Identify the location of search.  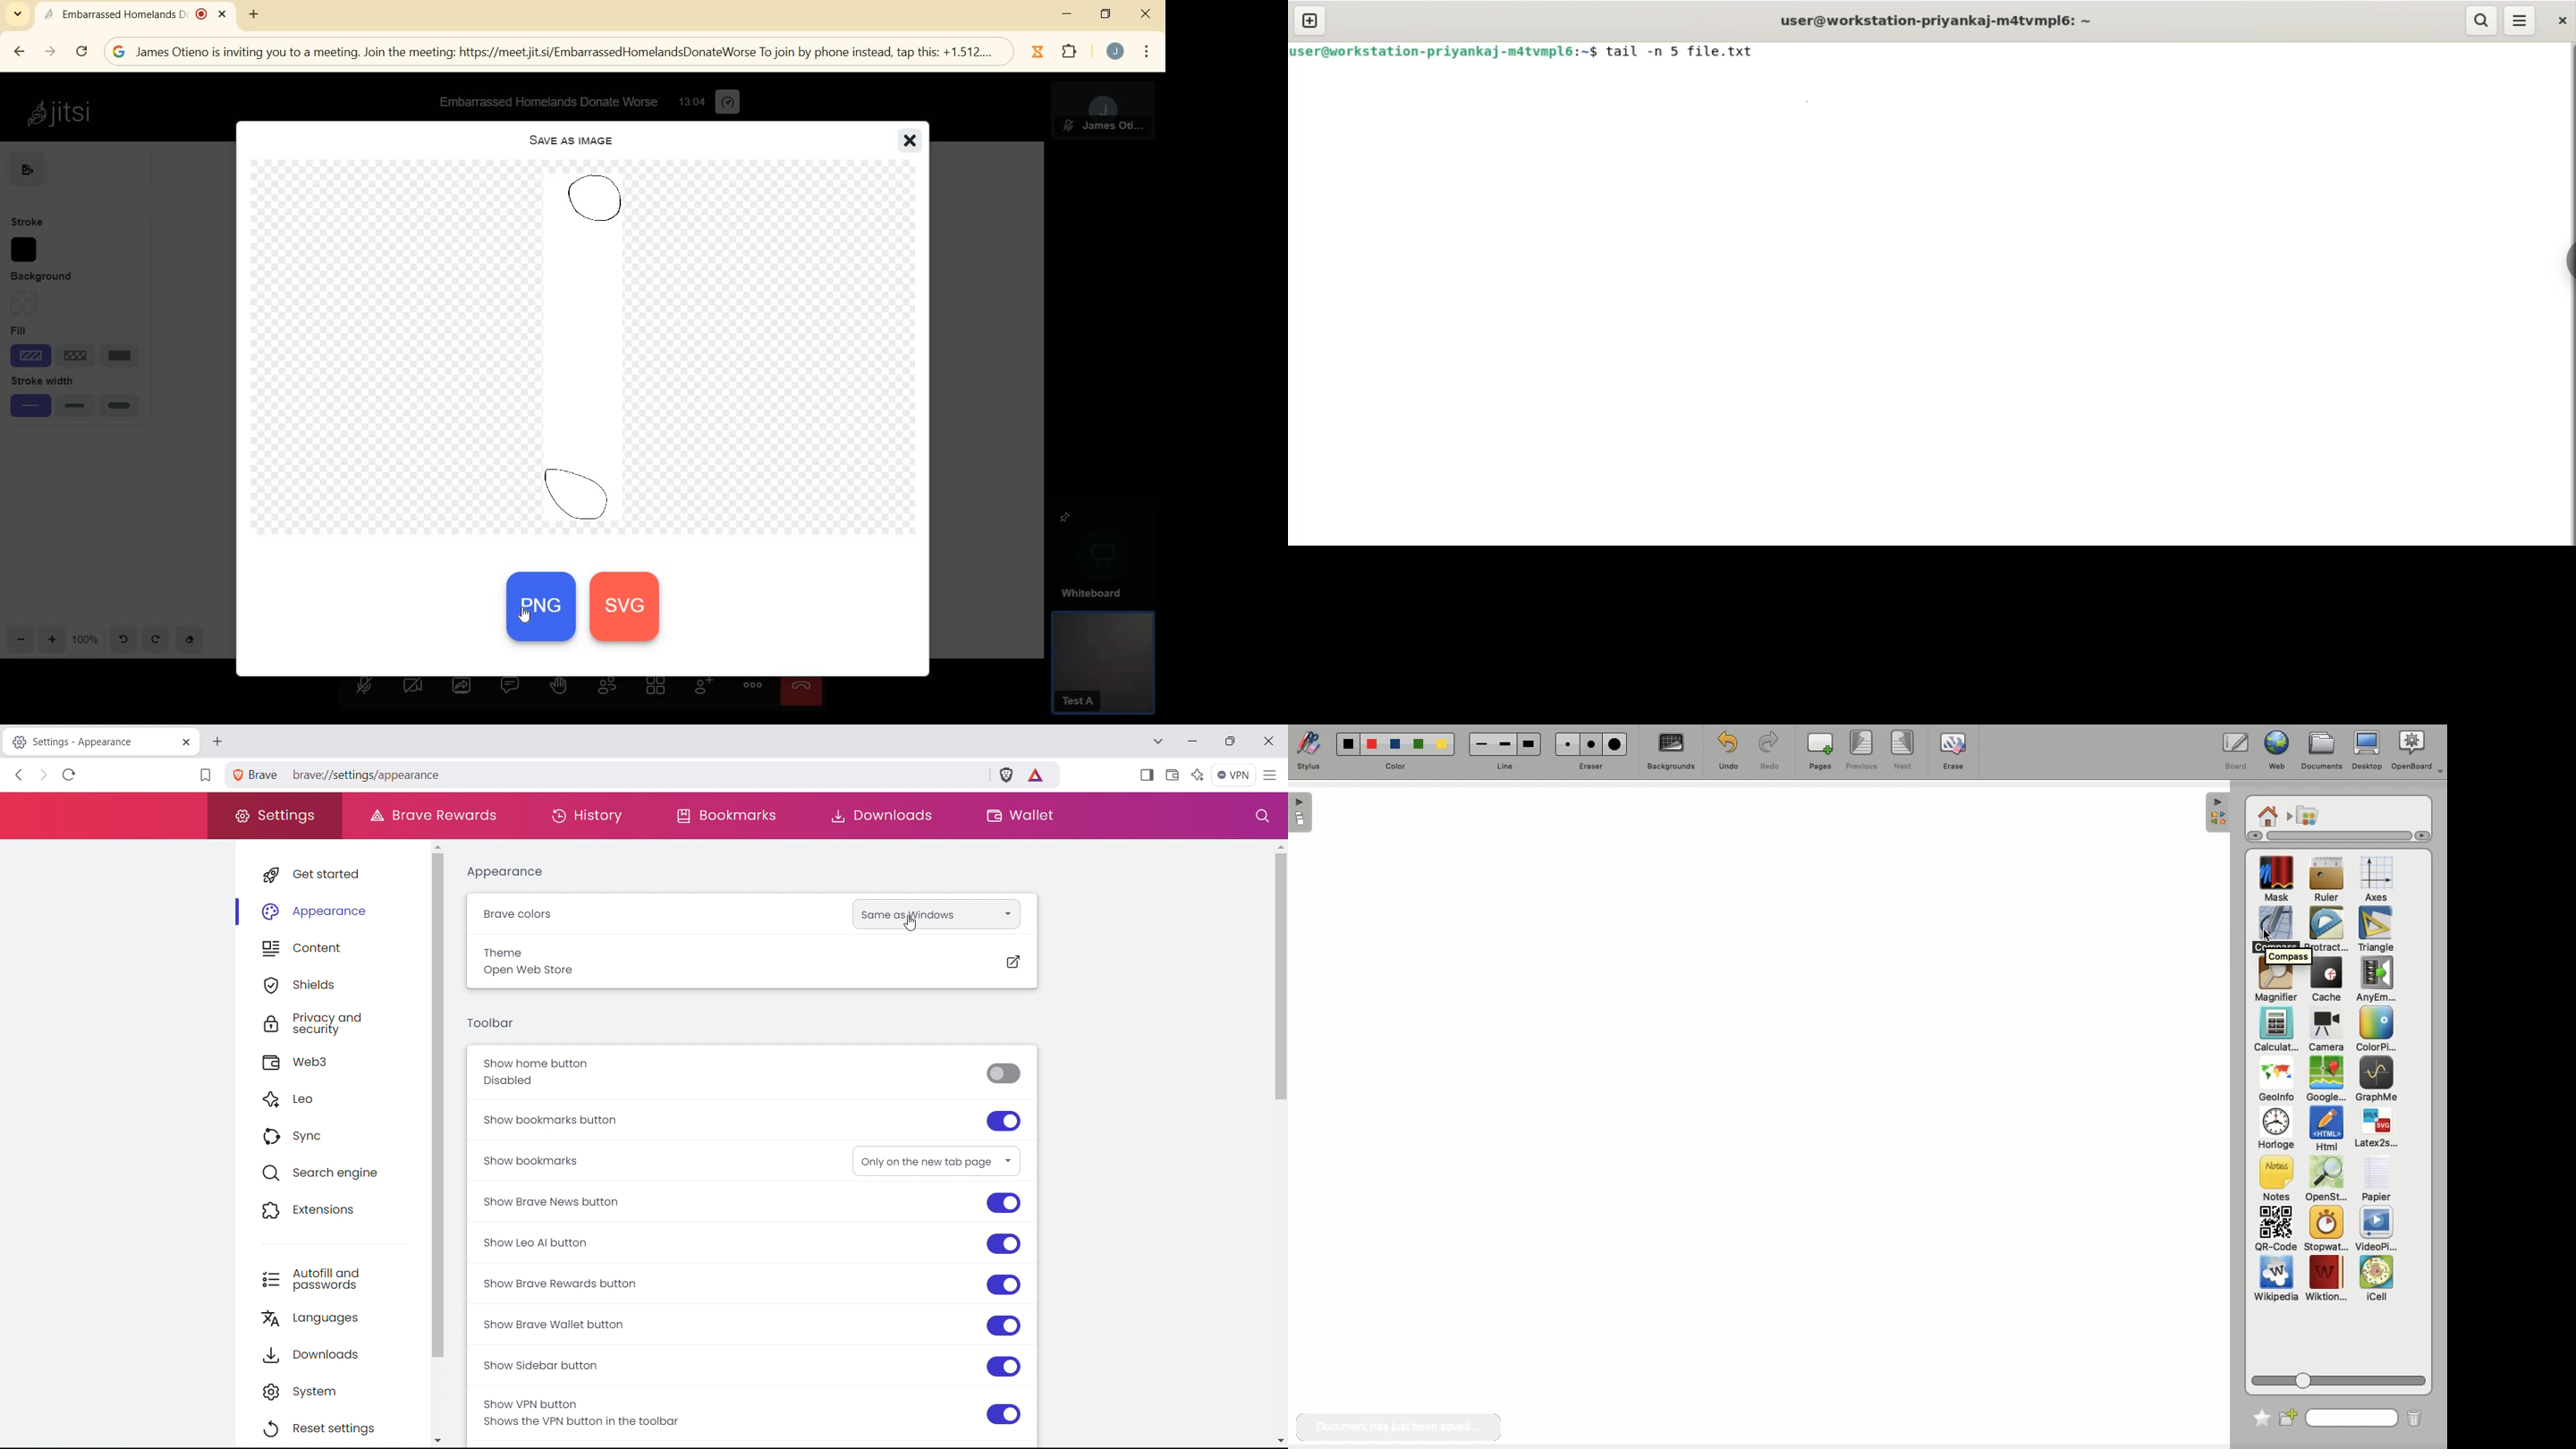
(1258, 814).